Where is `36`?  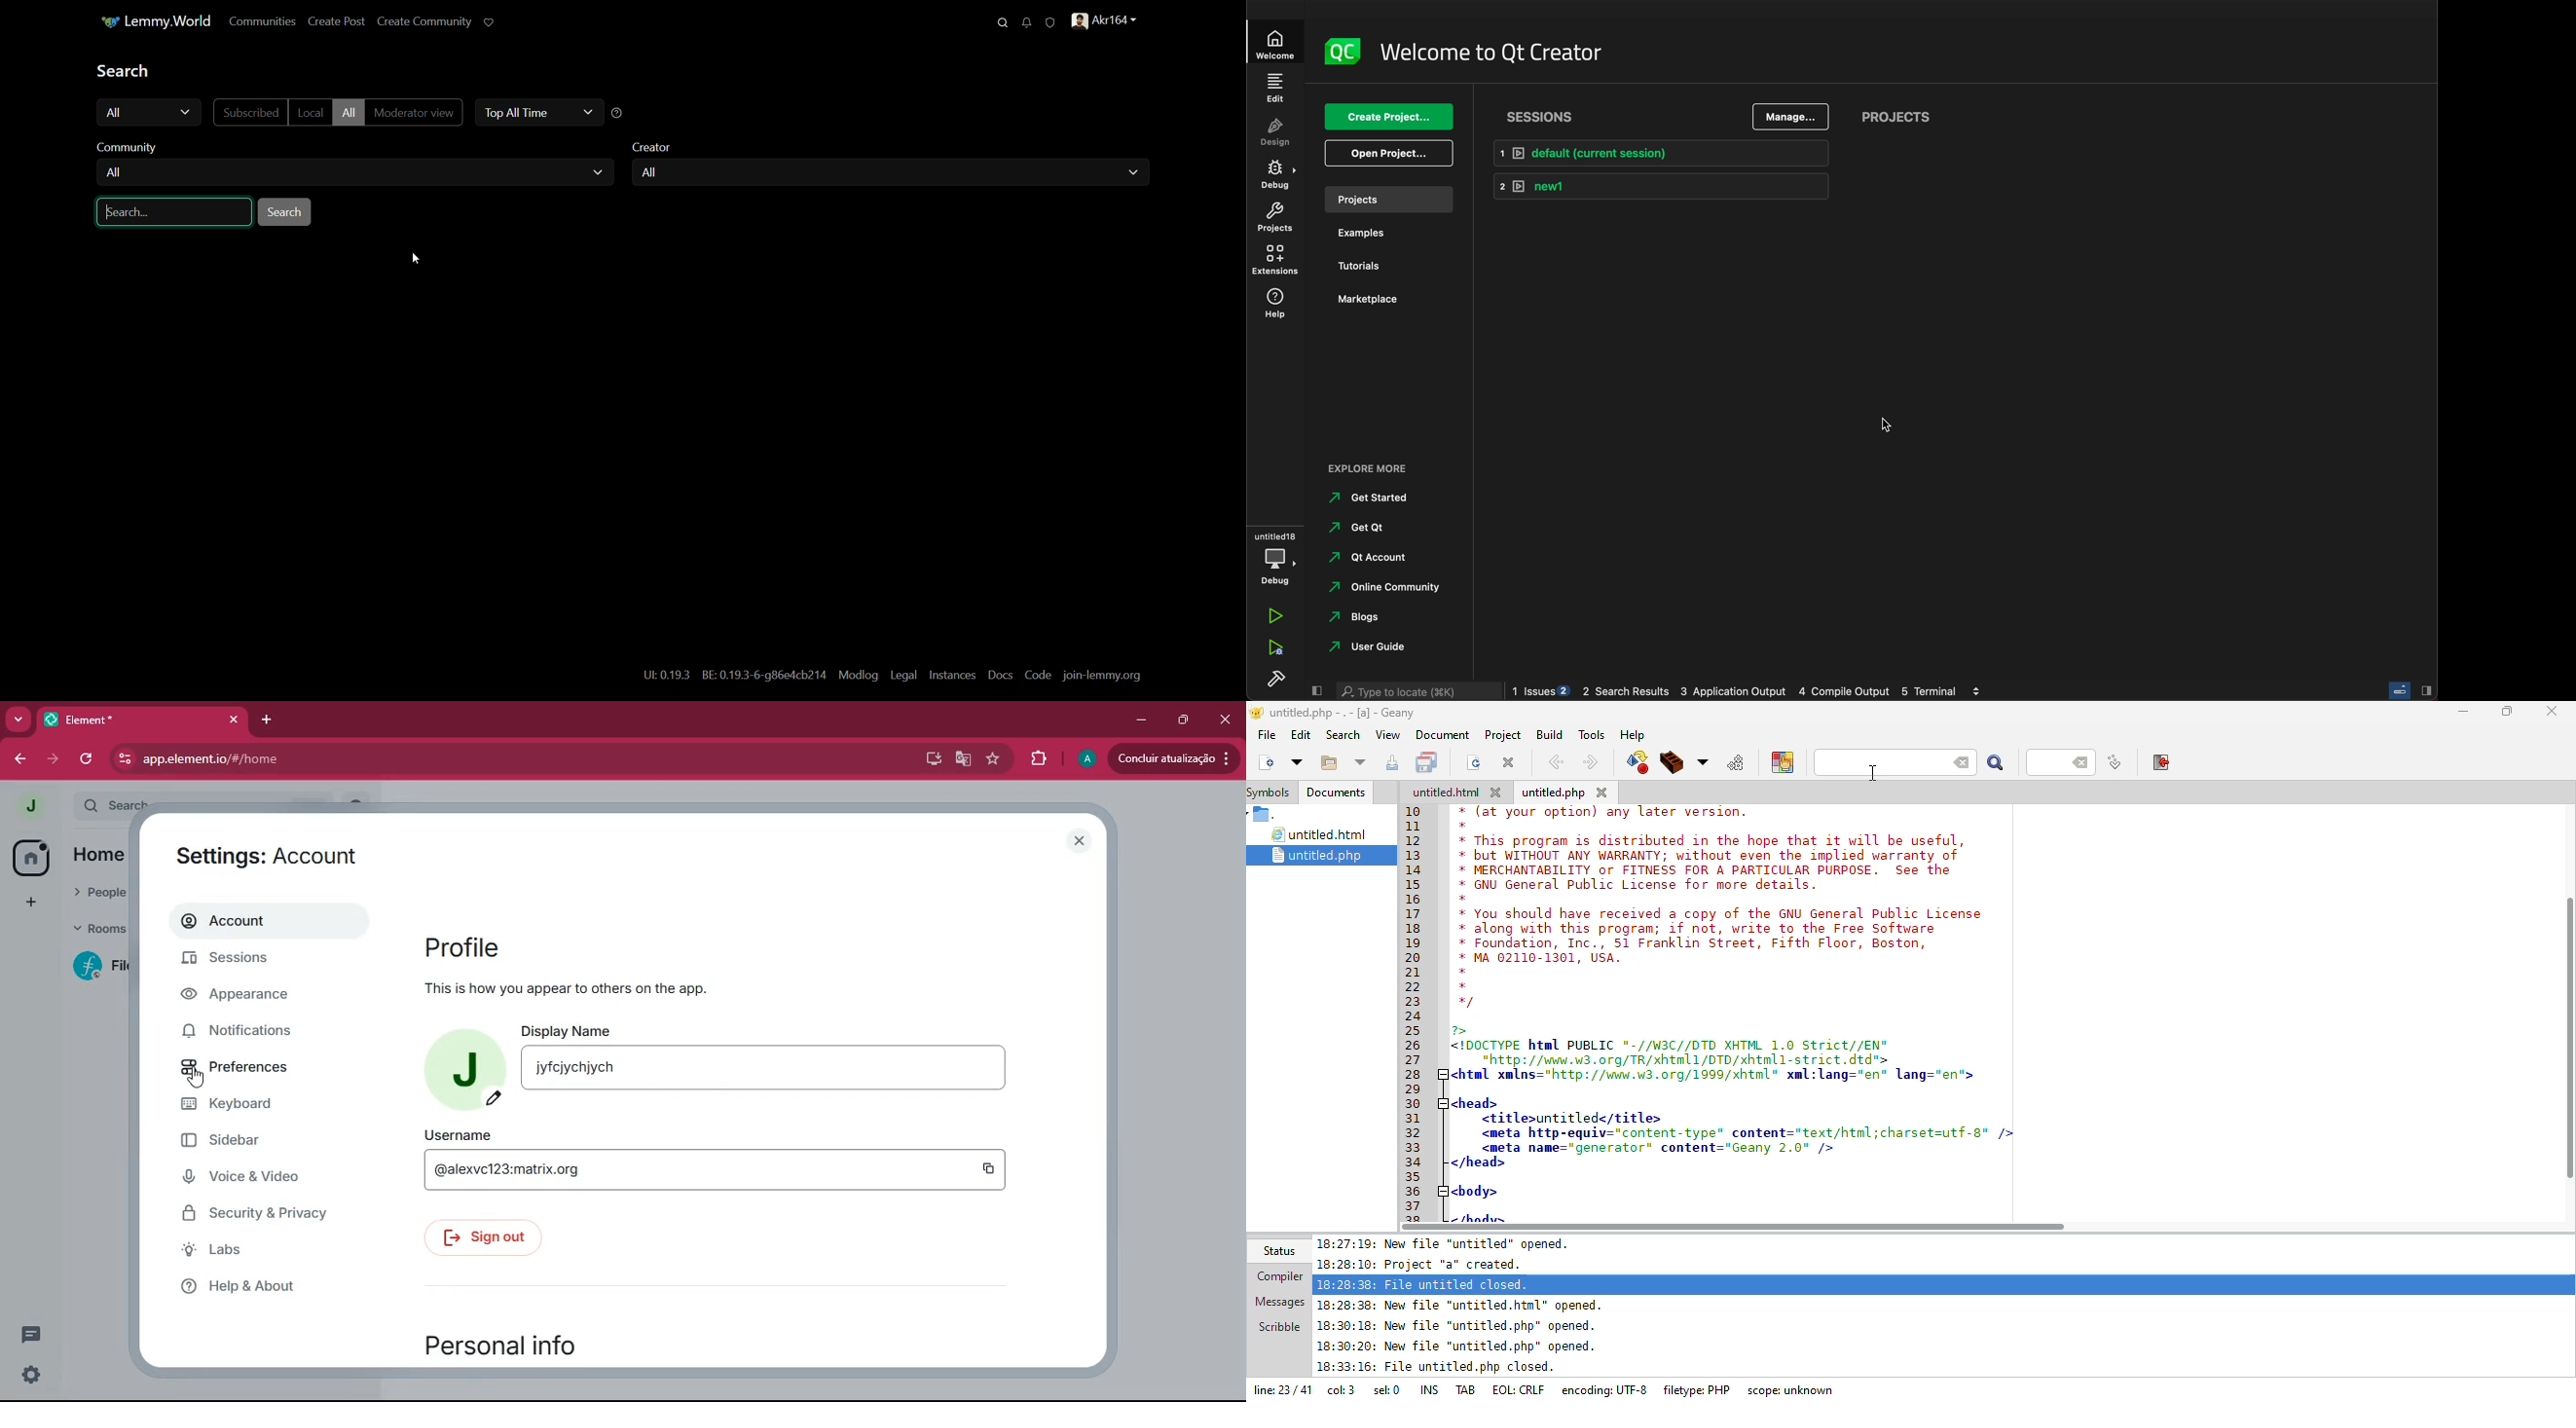 36 is located at coordinates (1416, 1192).